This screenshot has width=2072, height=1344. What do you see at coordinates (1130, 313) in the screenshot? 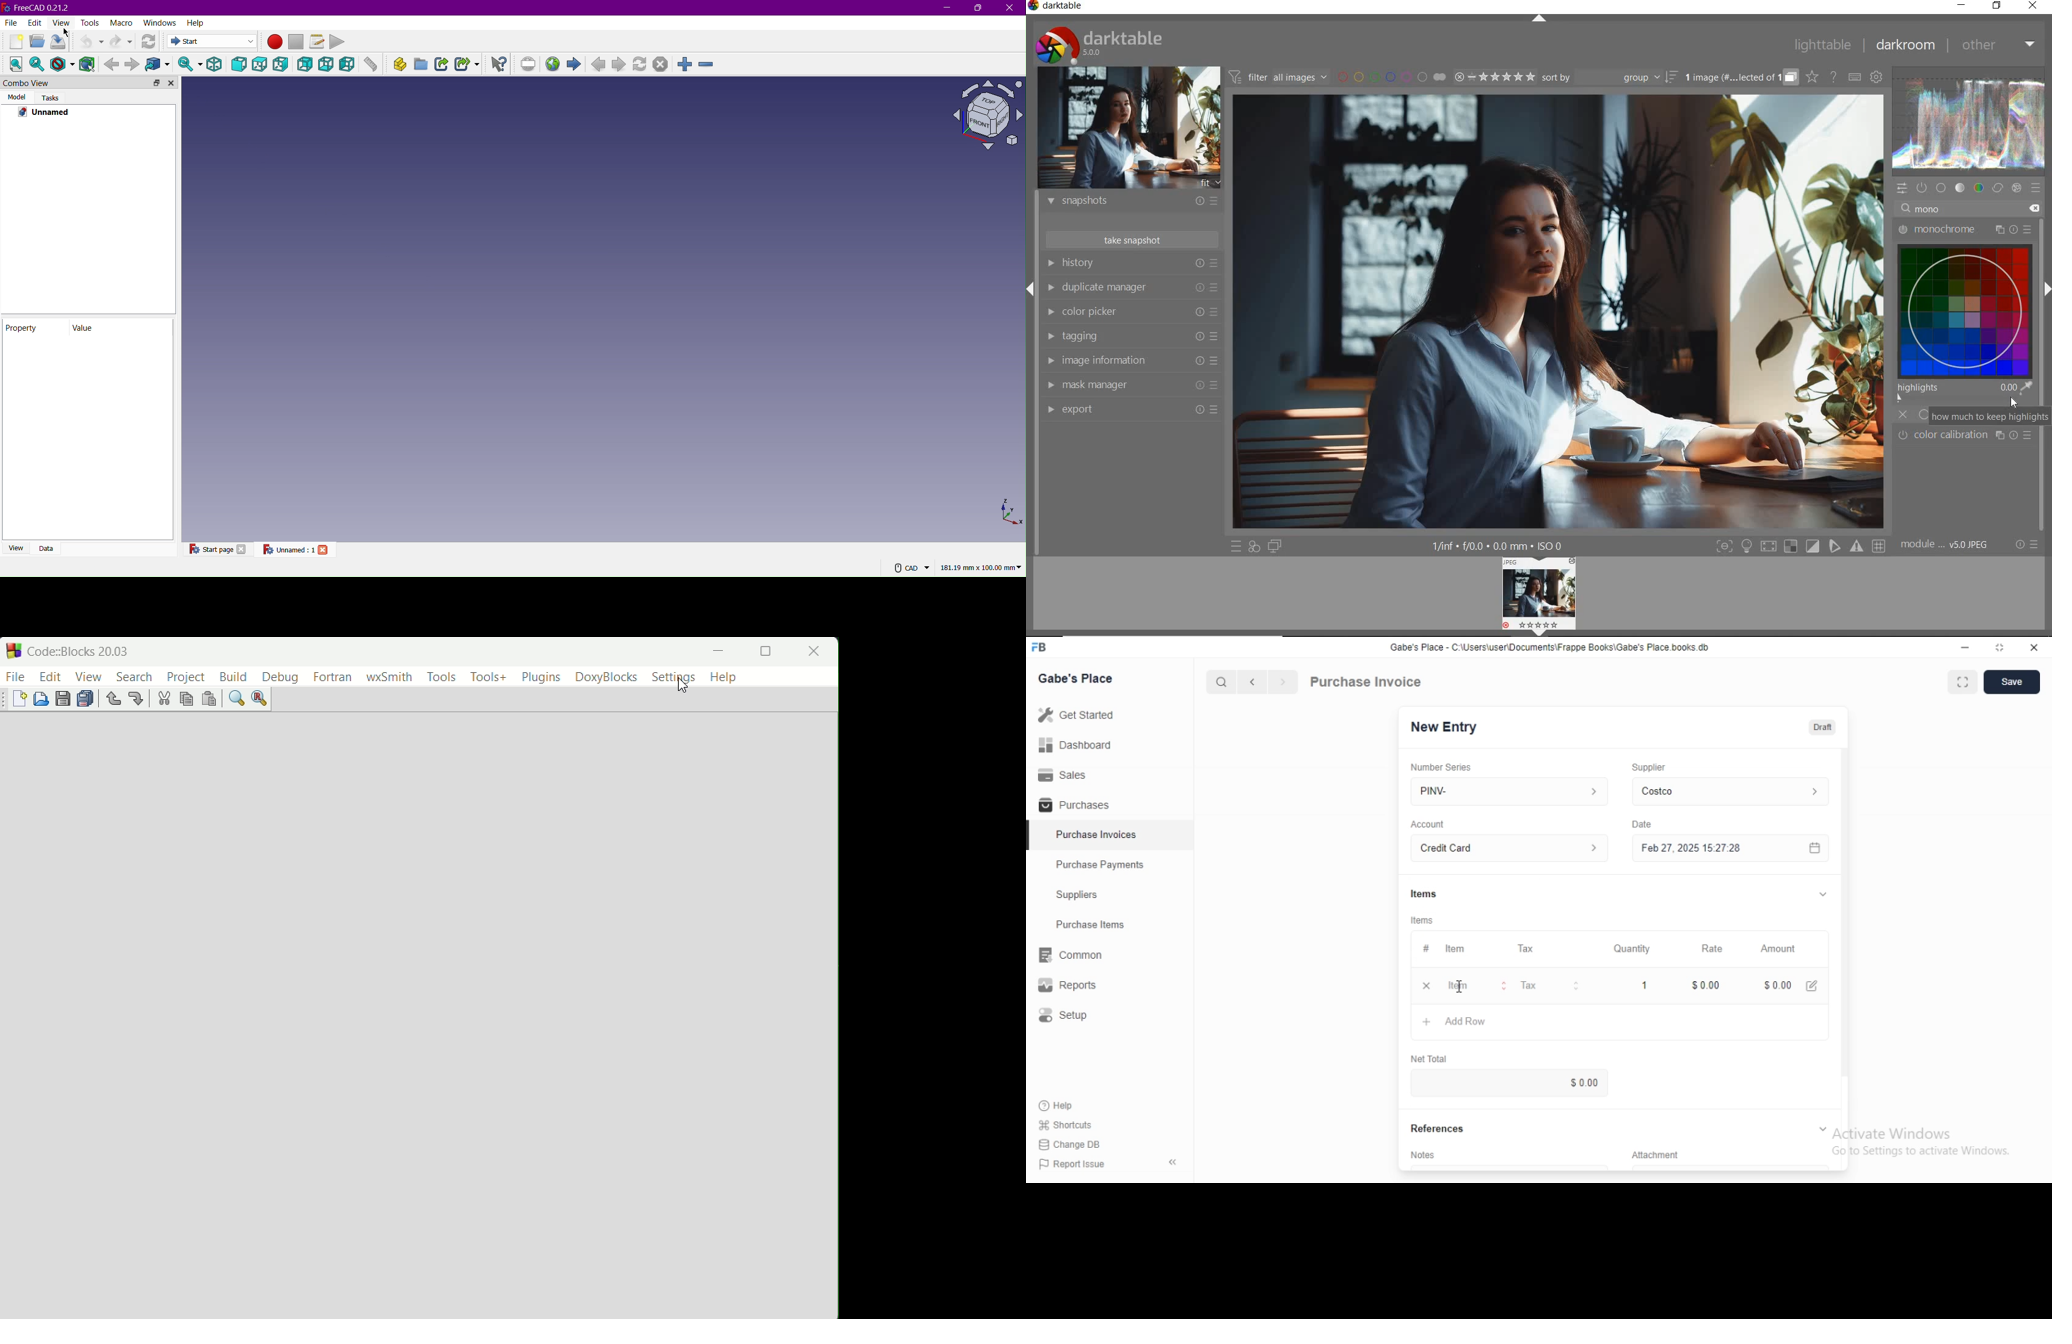
I see `color picker` at bounding box center [1130, 313].